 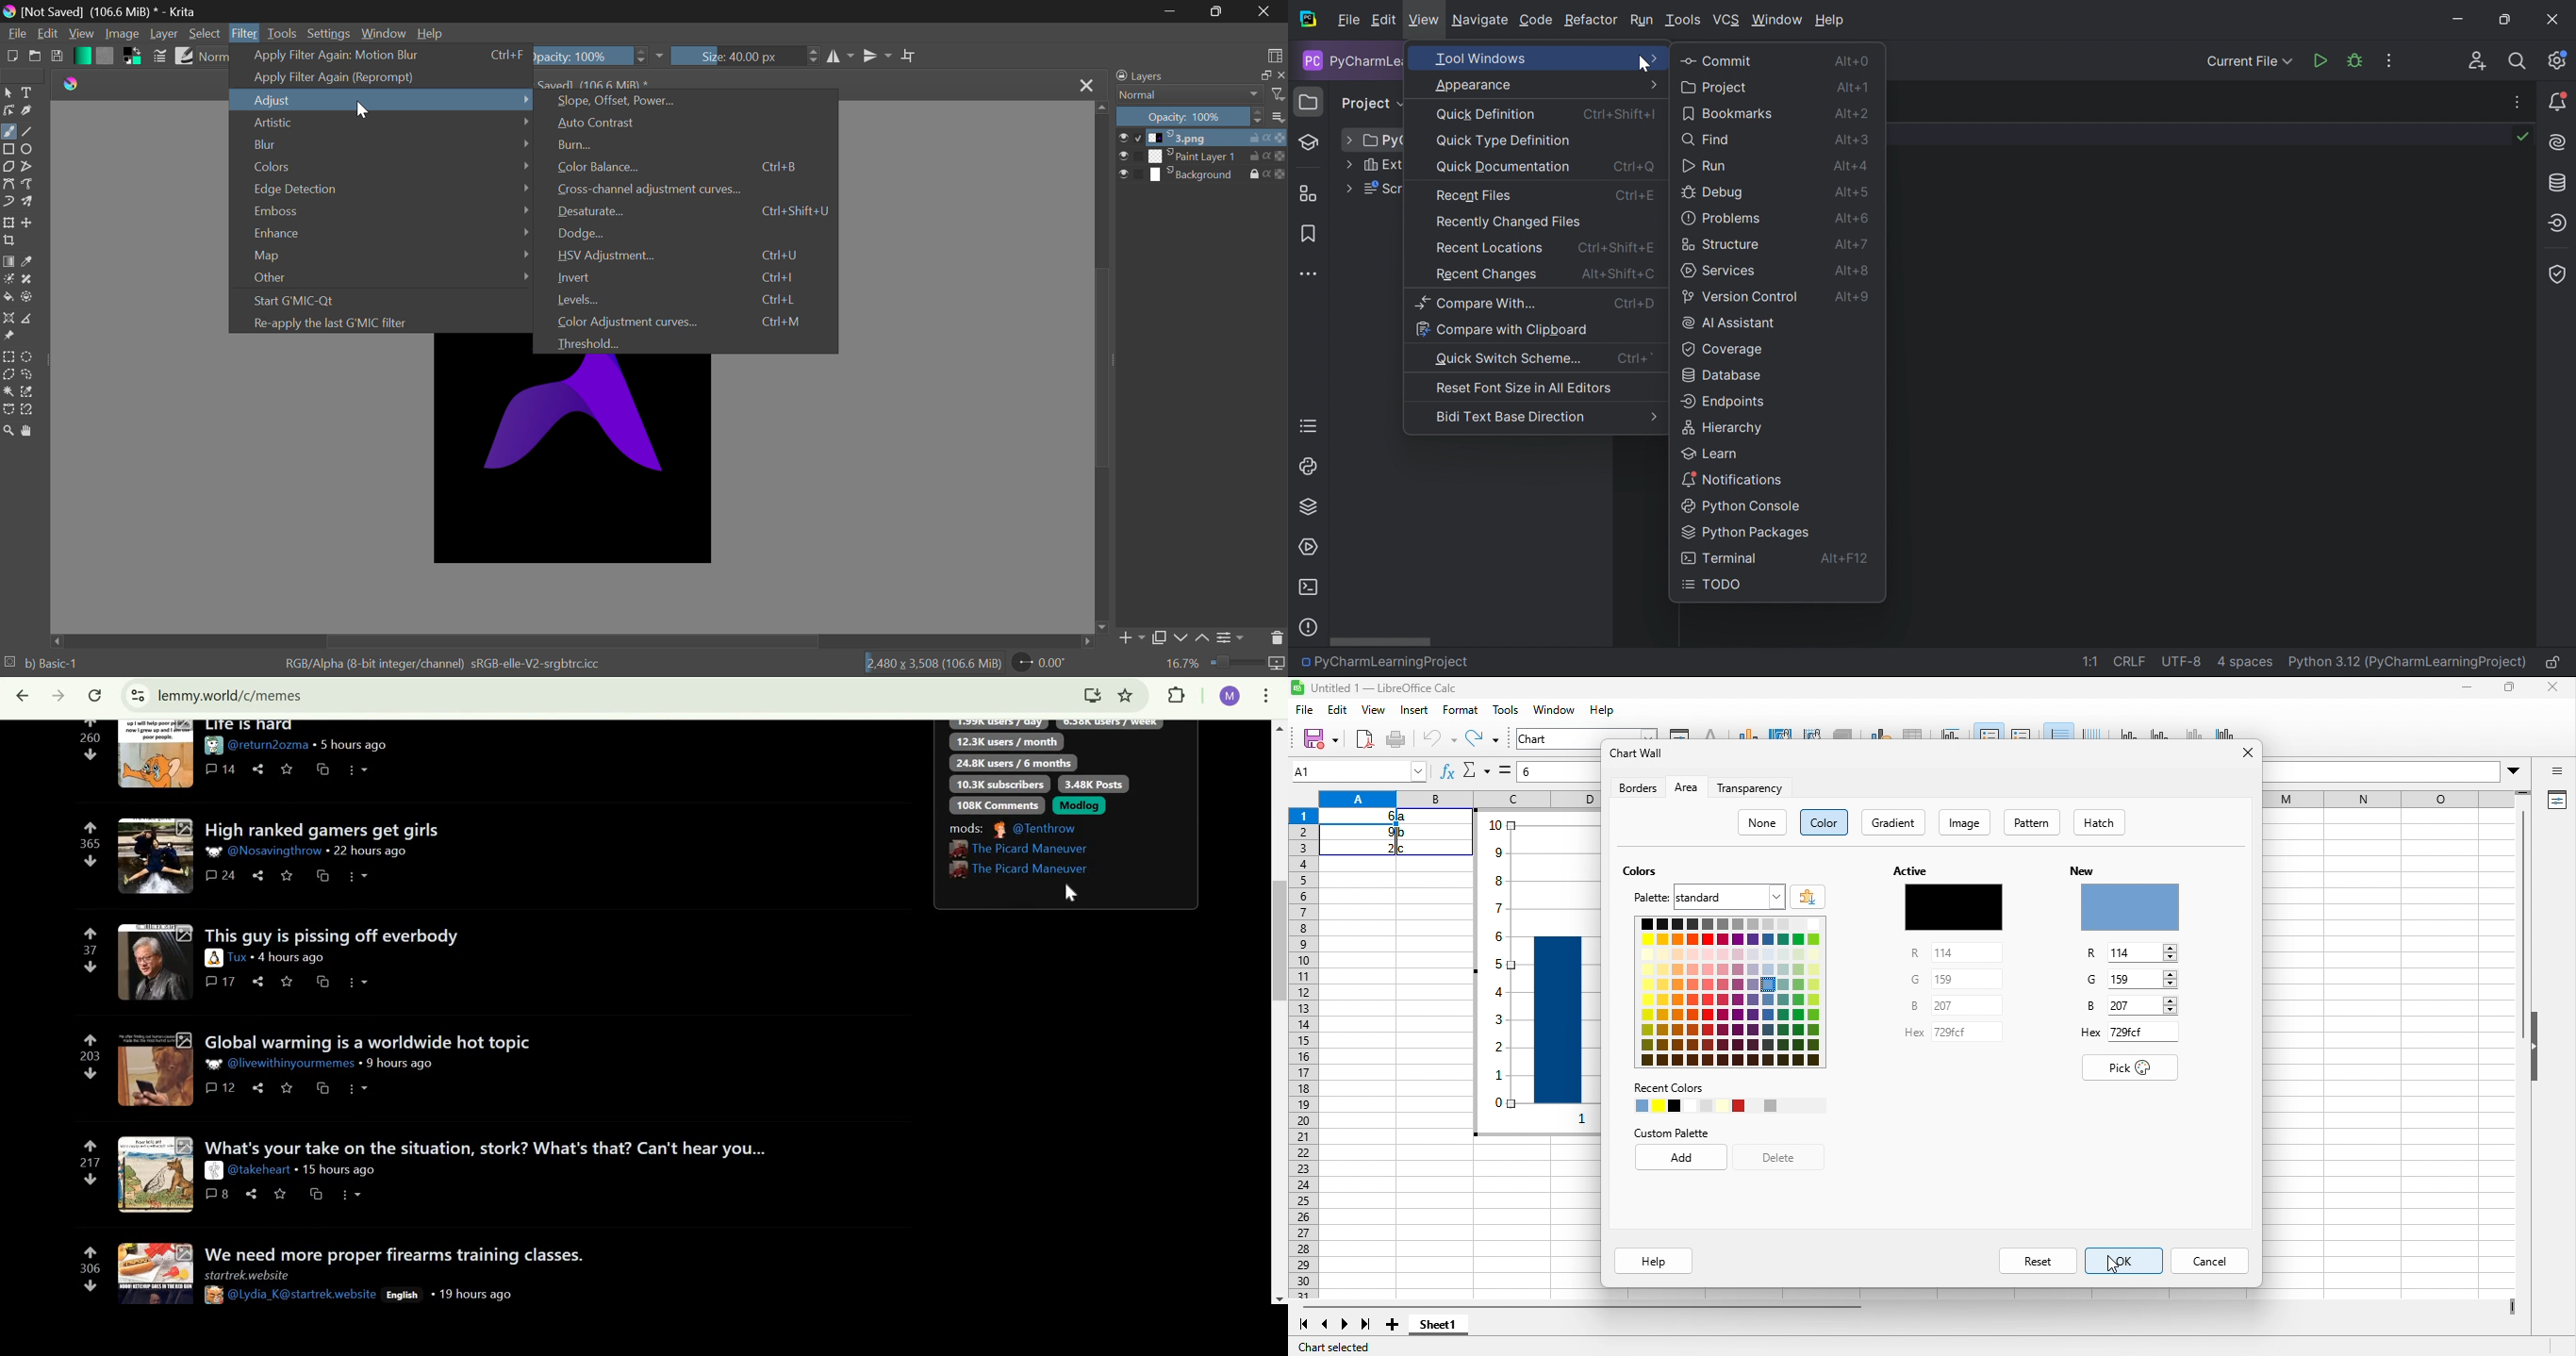 What do you see at coordinates (37, 58) in the screenshot?
I see `Open` at bounding box center [37, 58].